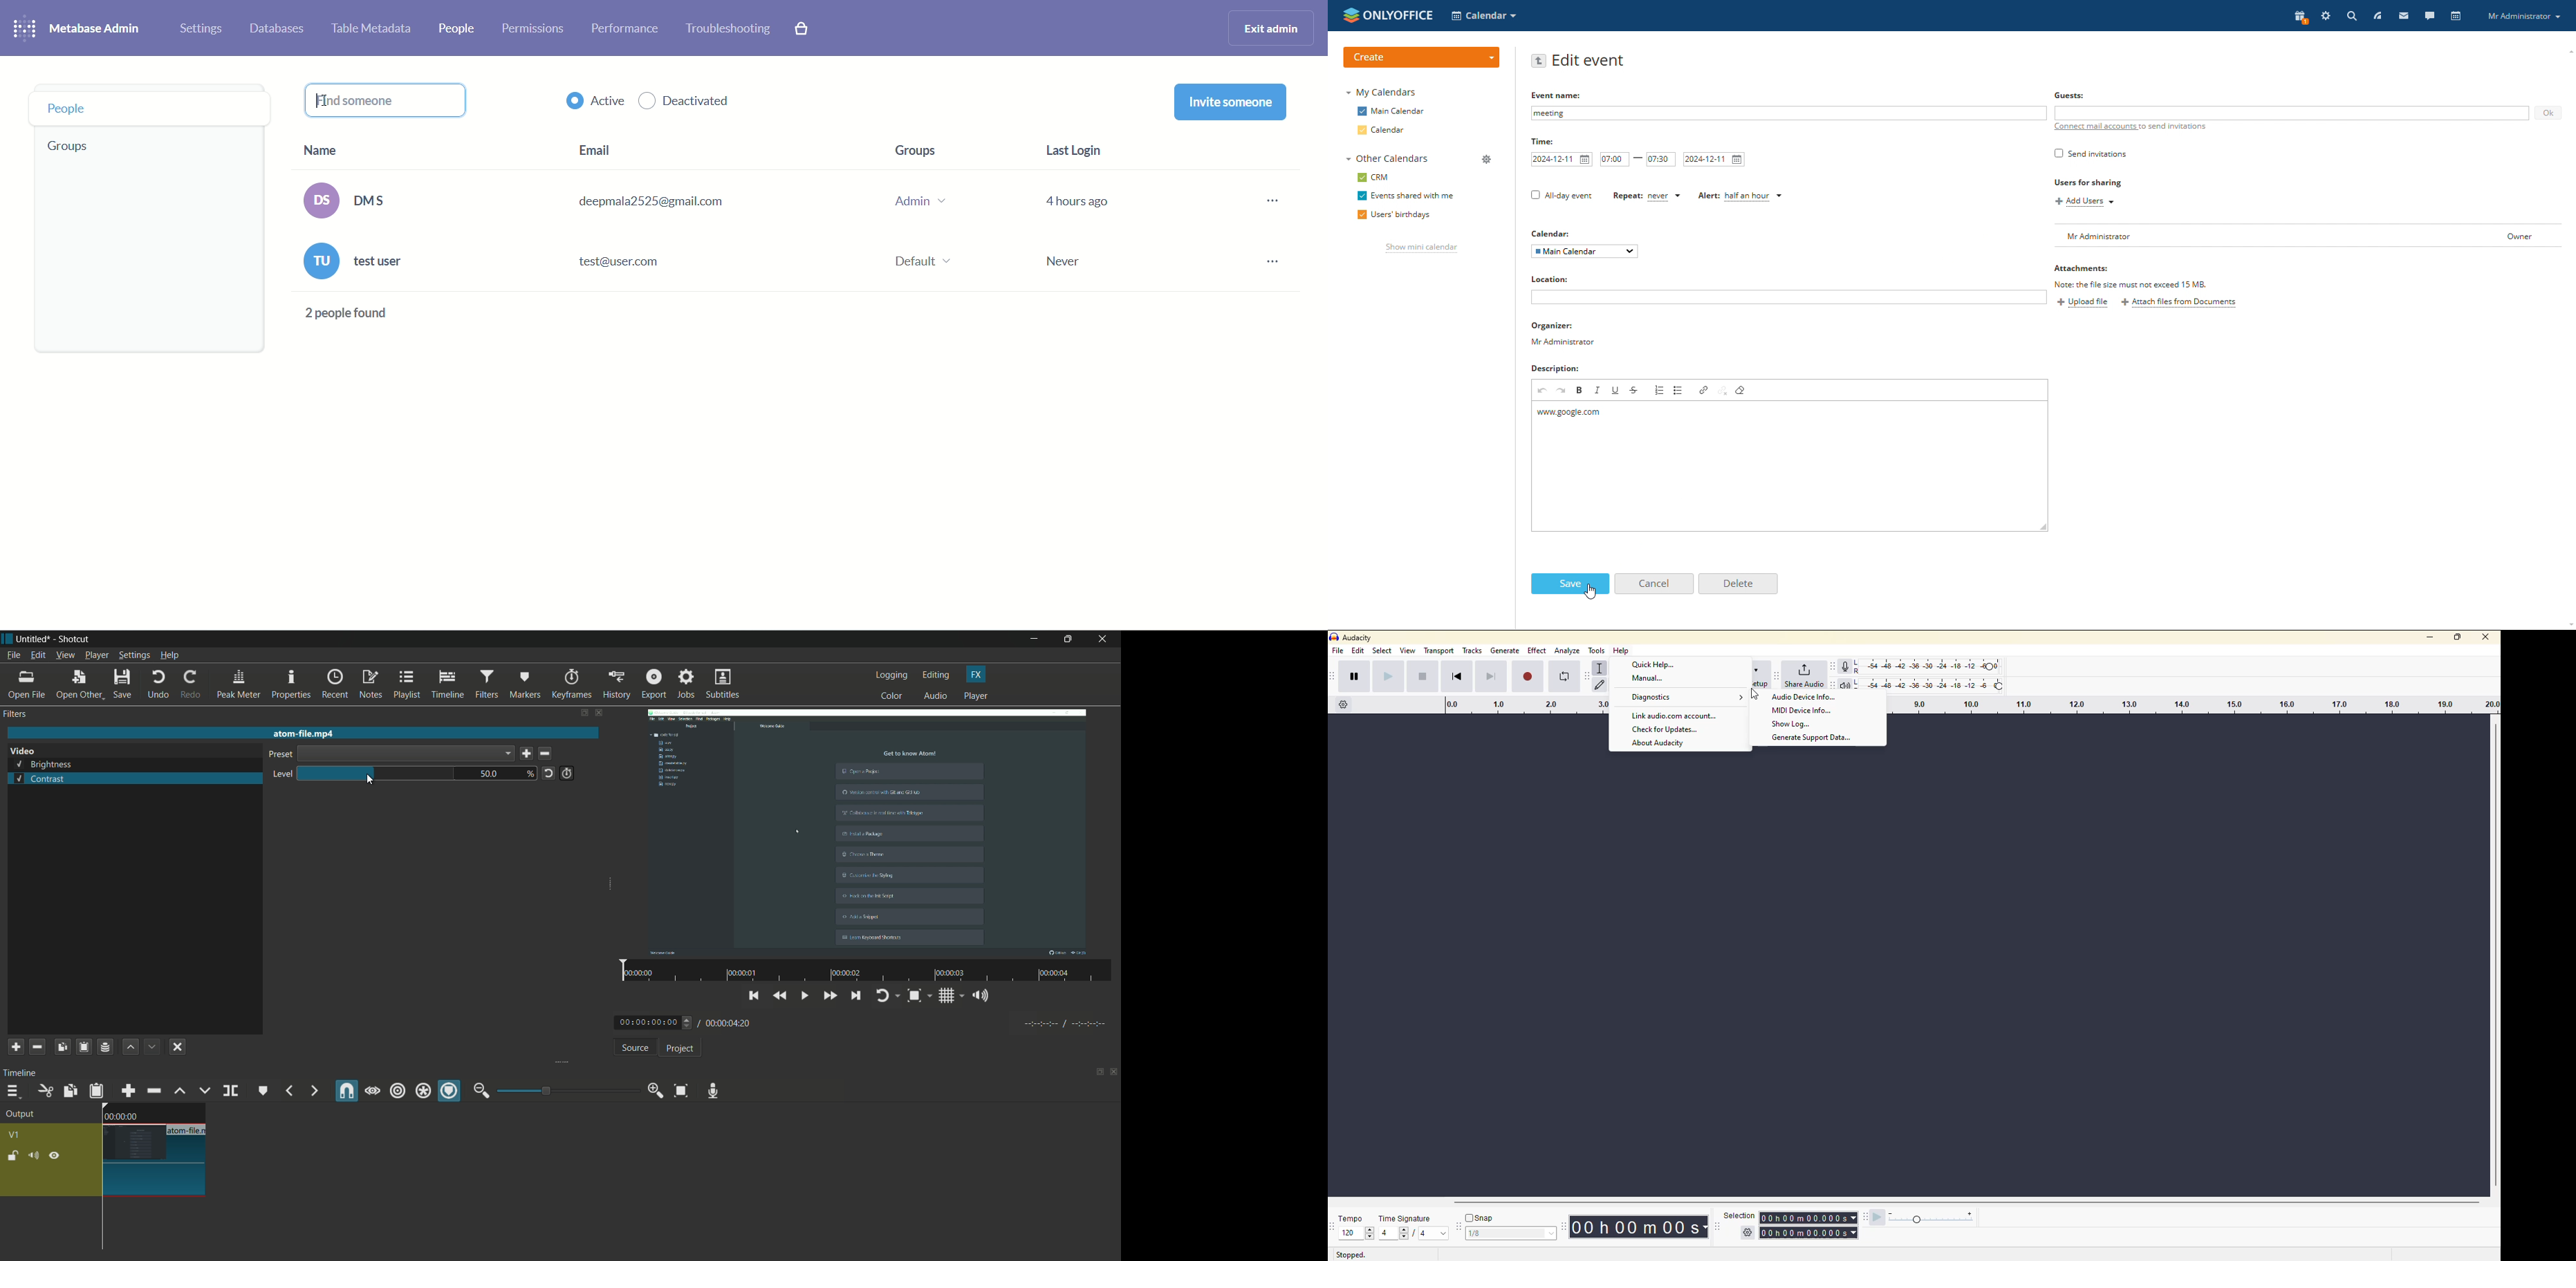  What do you see at coordinates (170, 656) in the screenshot?
I see `help menu` at bounding box center [170, 656].